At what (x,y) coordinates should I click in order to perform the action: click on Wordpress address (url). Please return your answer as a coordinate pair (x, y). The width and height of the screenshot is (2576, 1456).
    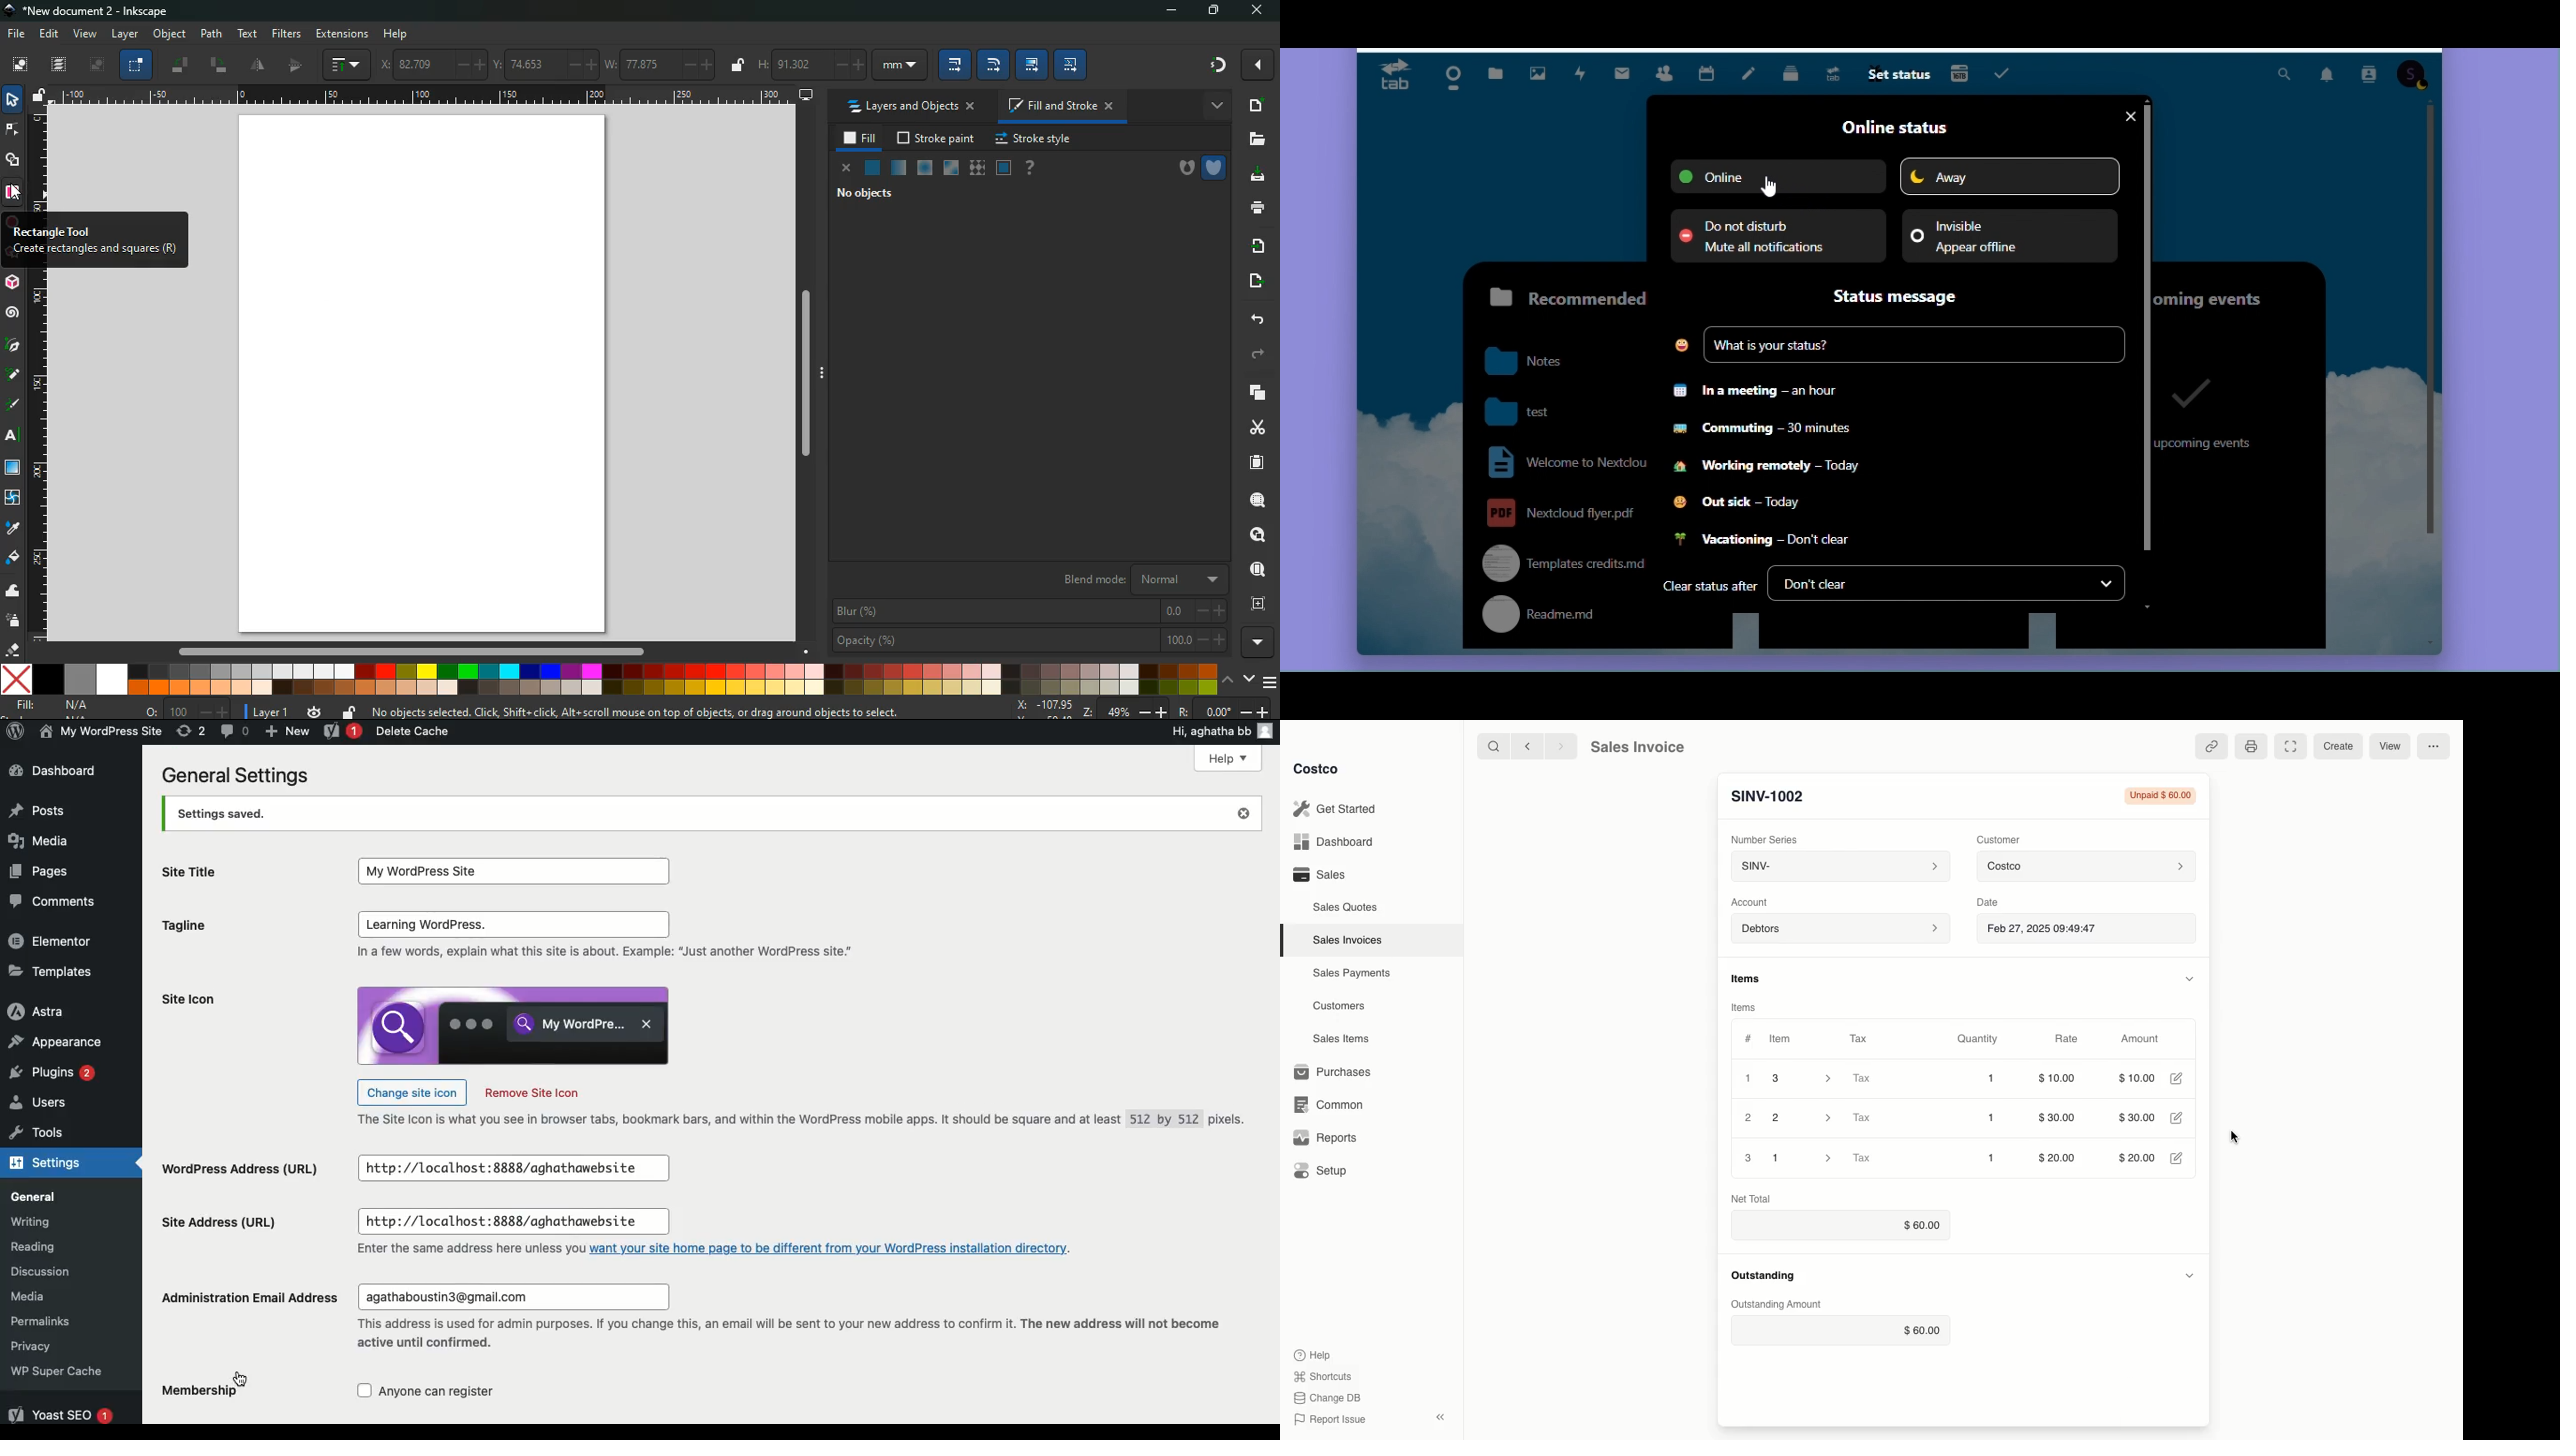
    Looking at the image, I should click on (245, 1165).